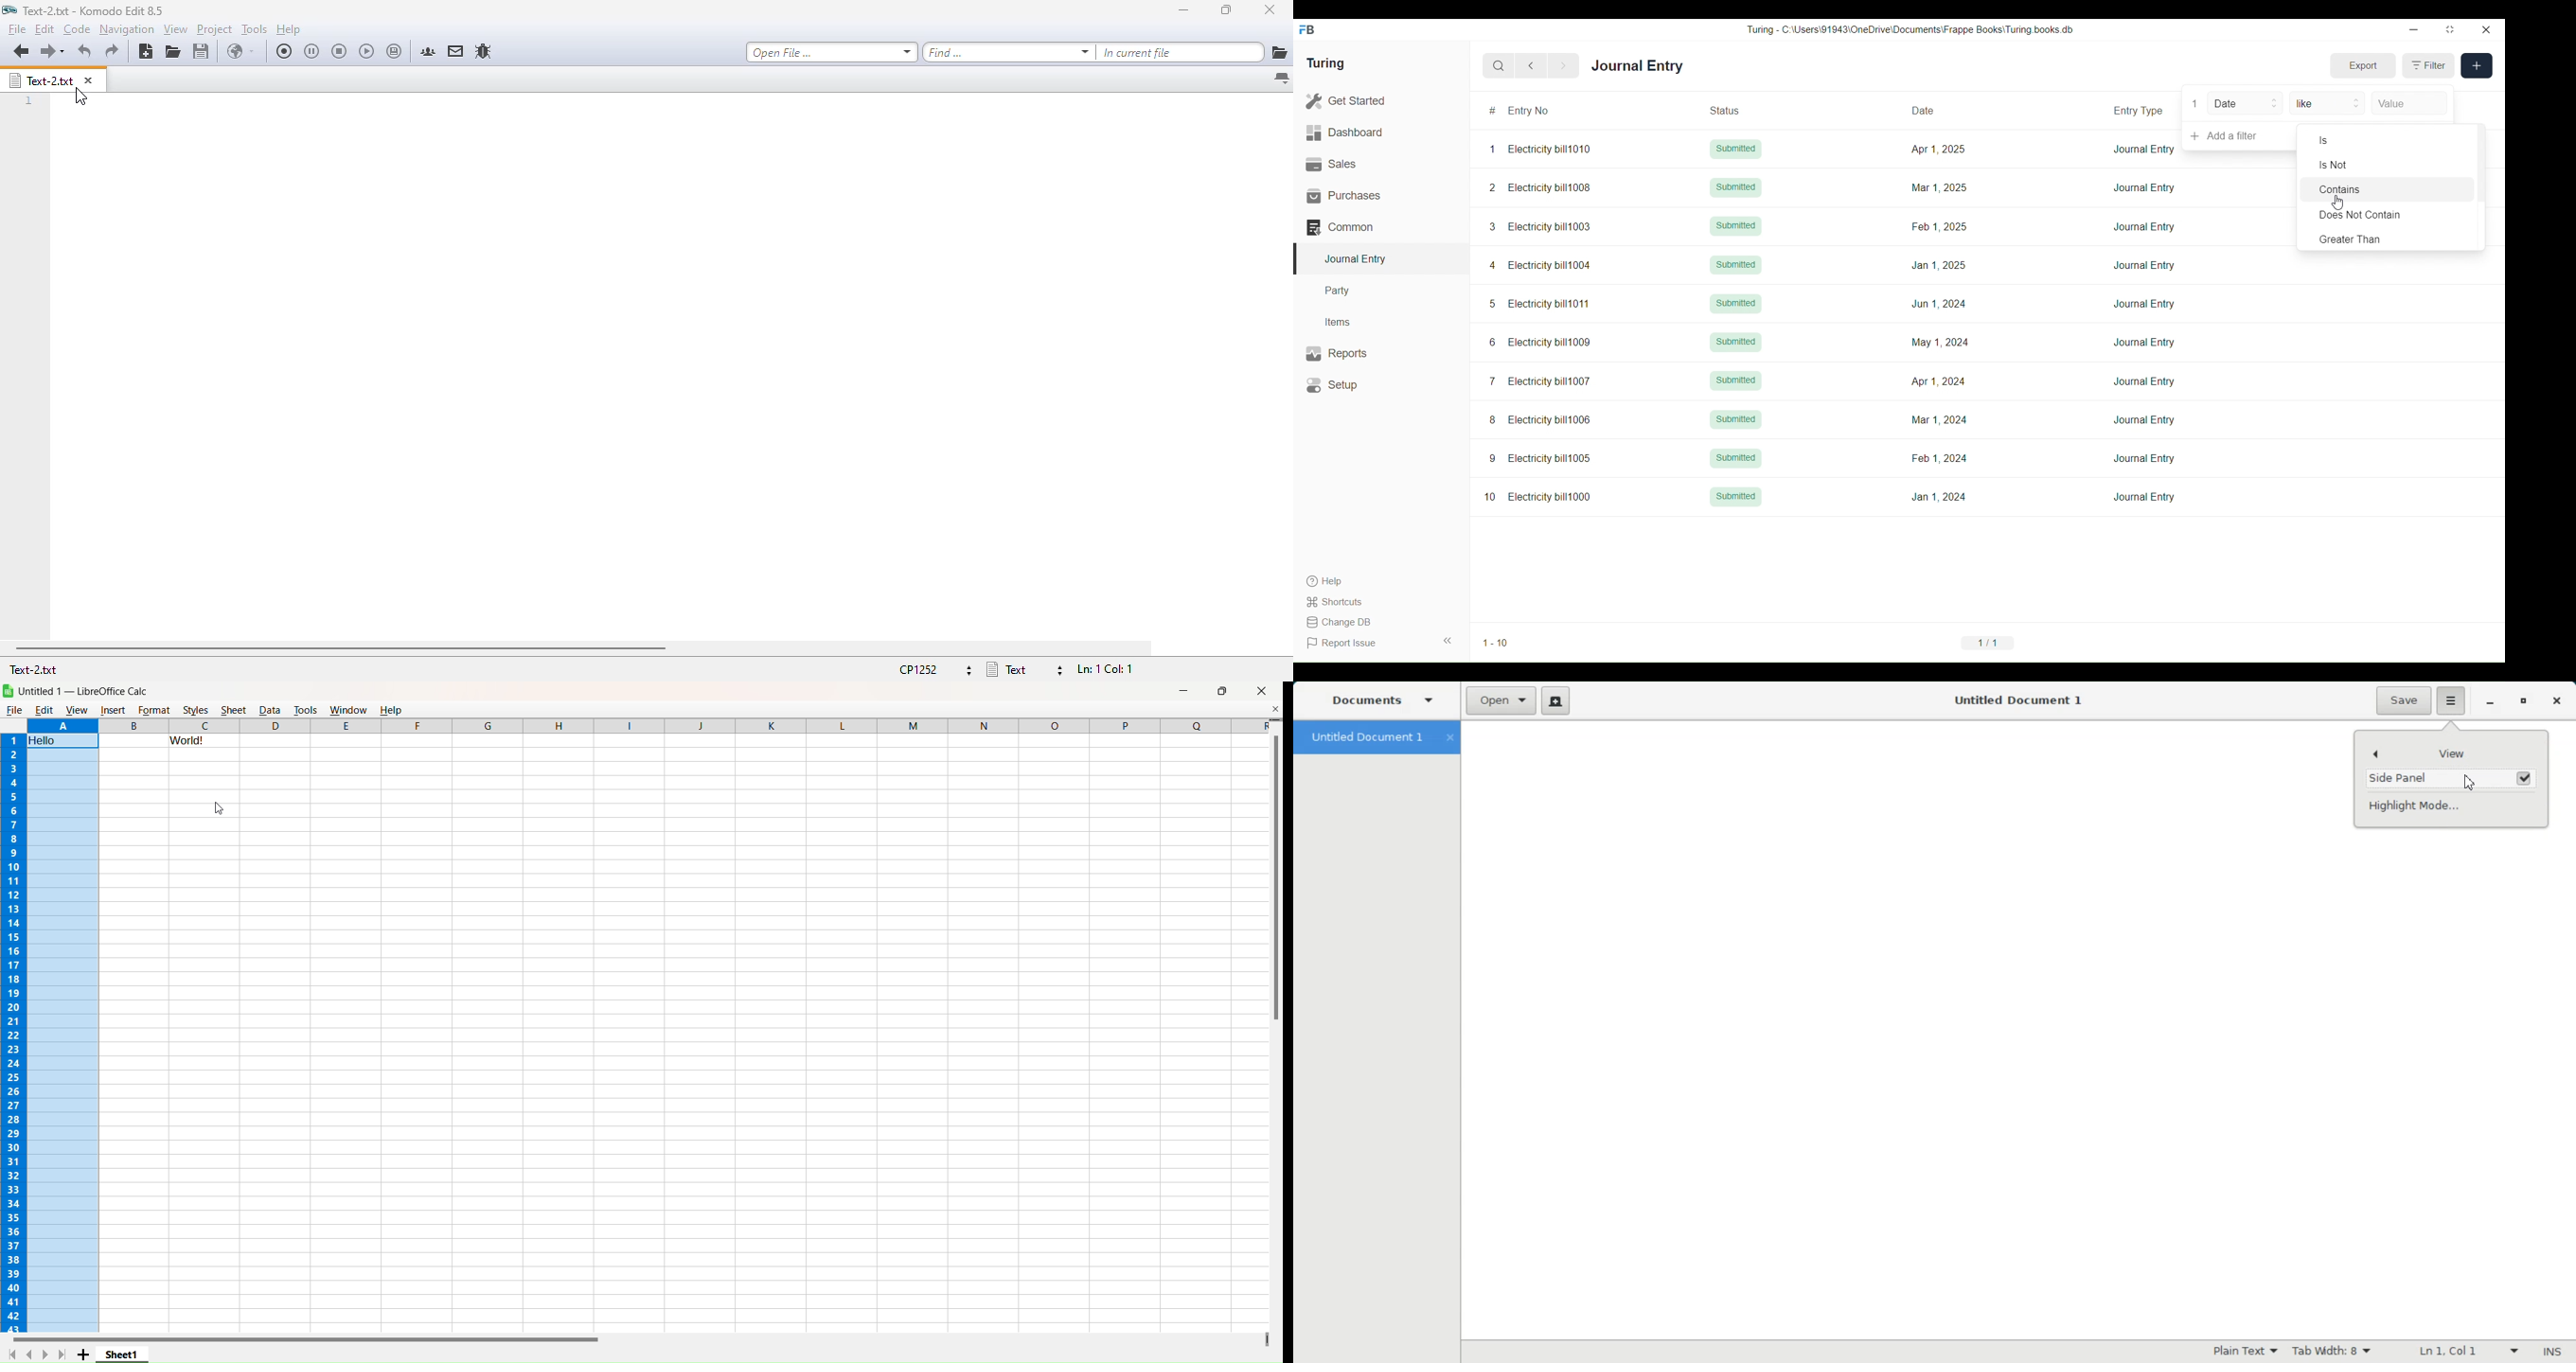  What do you see at coordinates (1736, 227) in the screenshot?
I see `Submitted` at bounding box center [1736, 227].